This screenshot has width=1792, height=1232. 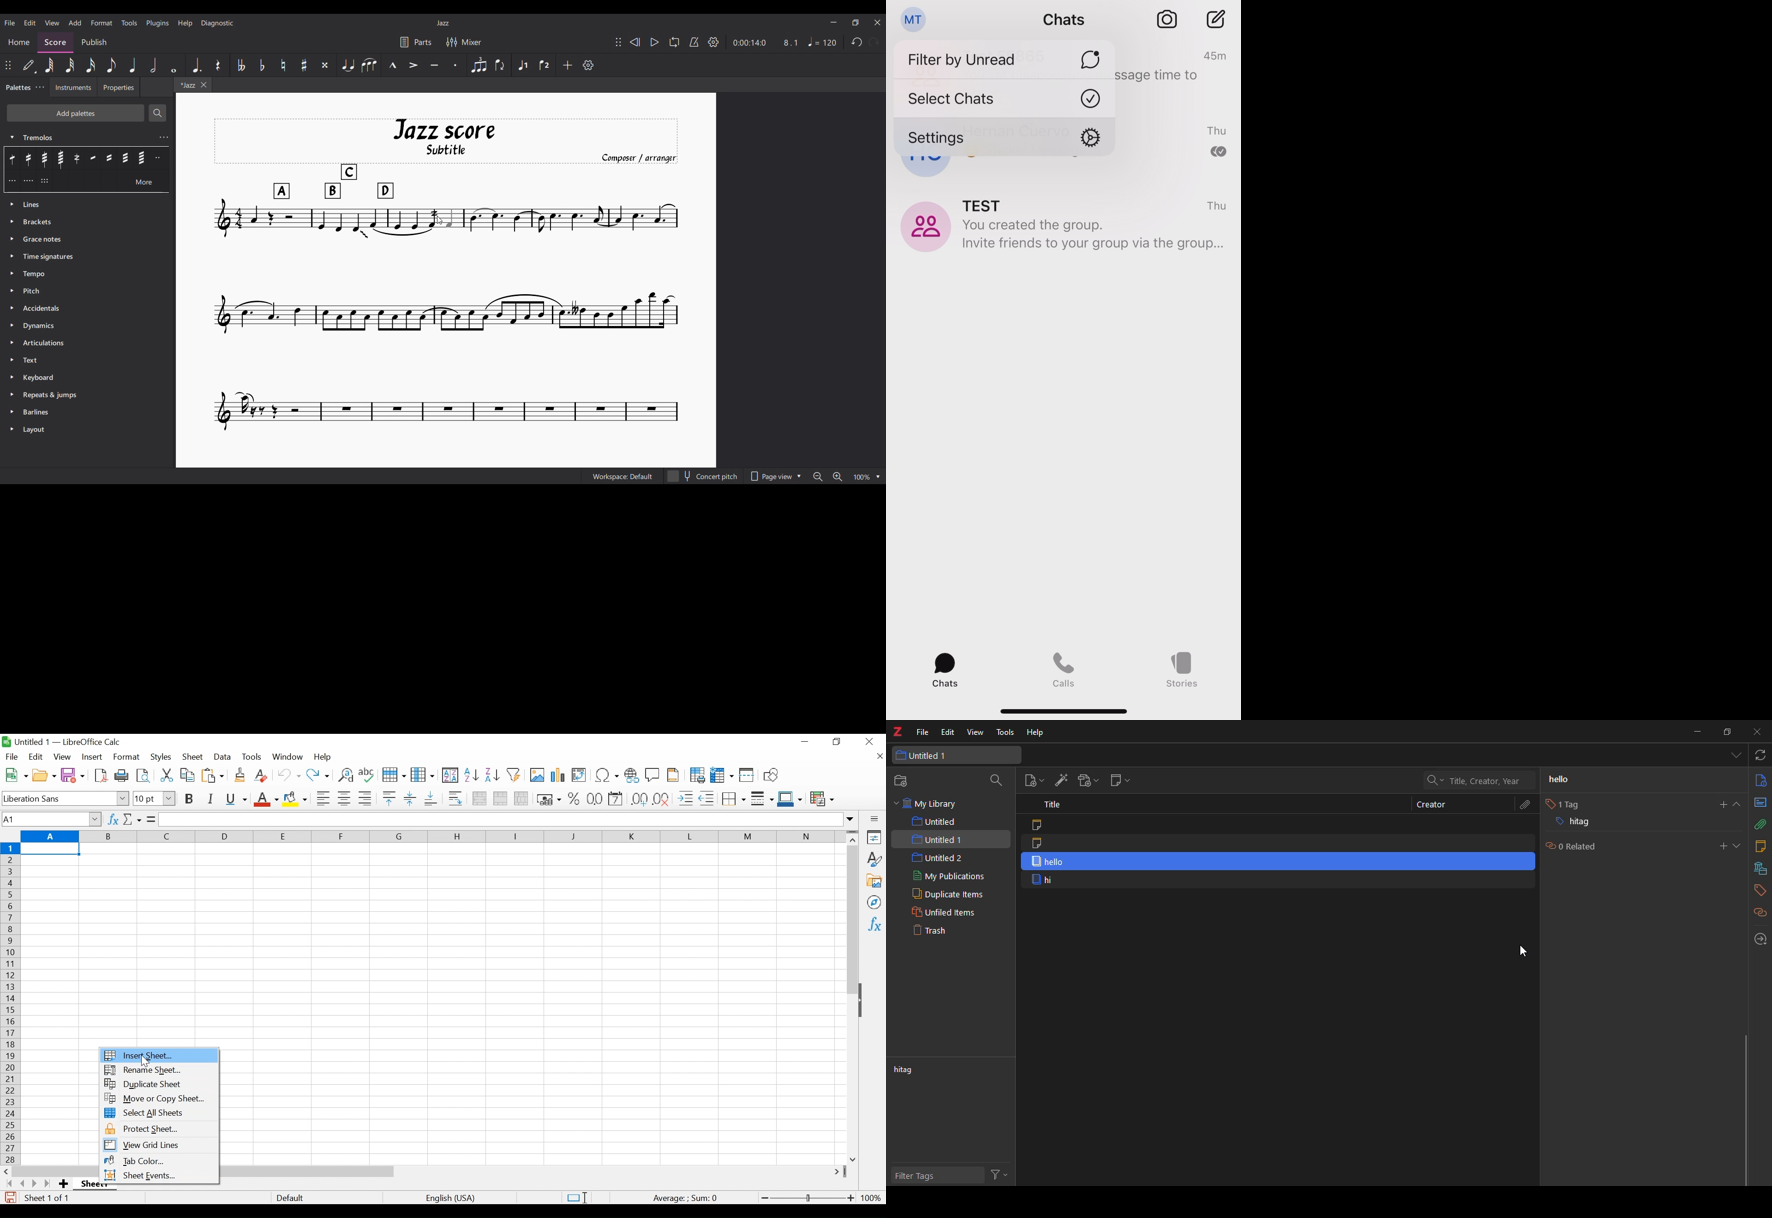 What do you see at coordinates (55, 42) in the screenshot?
I see `Score` at bounding box center [55, 42].